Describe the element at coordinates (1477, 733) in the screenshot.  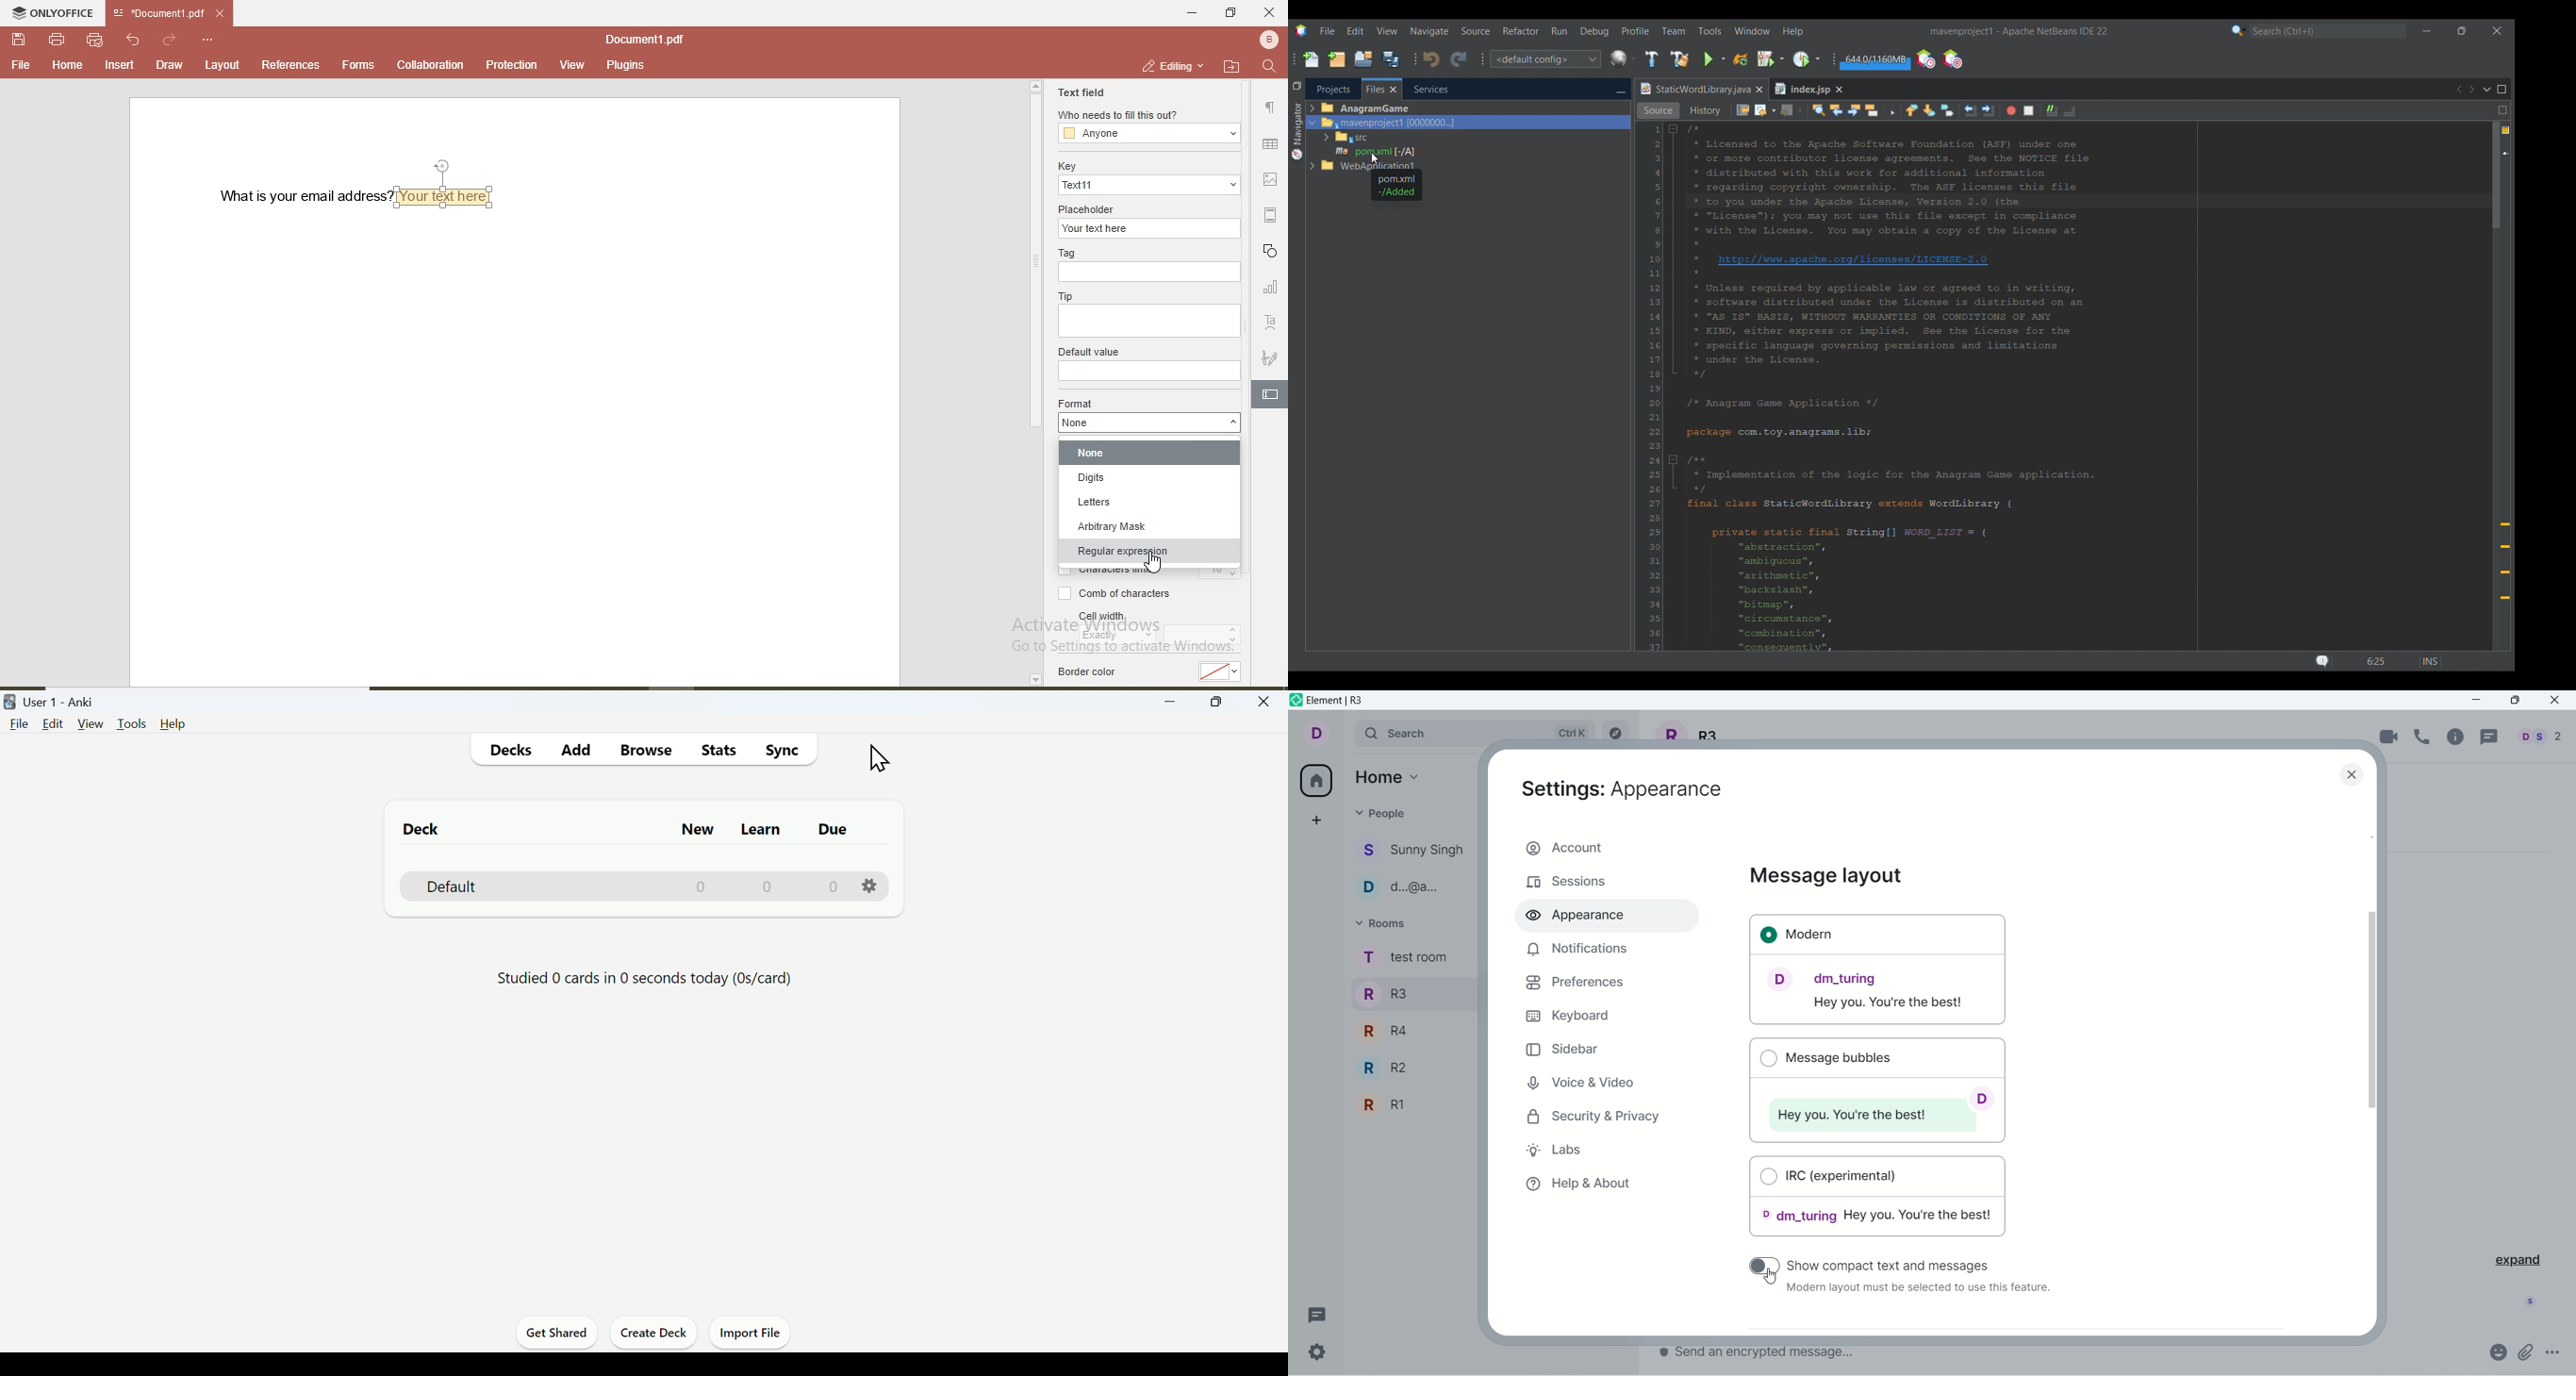
I see `search` at that location.